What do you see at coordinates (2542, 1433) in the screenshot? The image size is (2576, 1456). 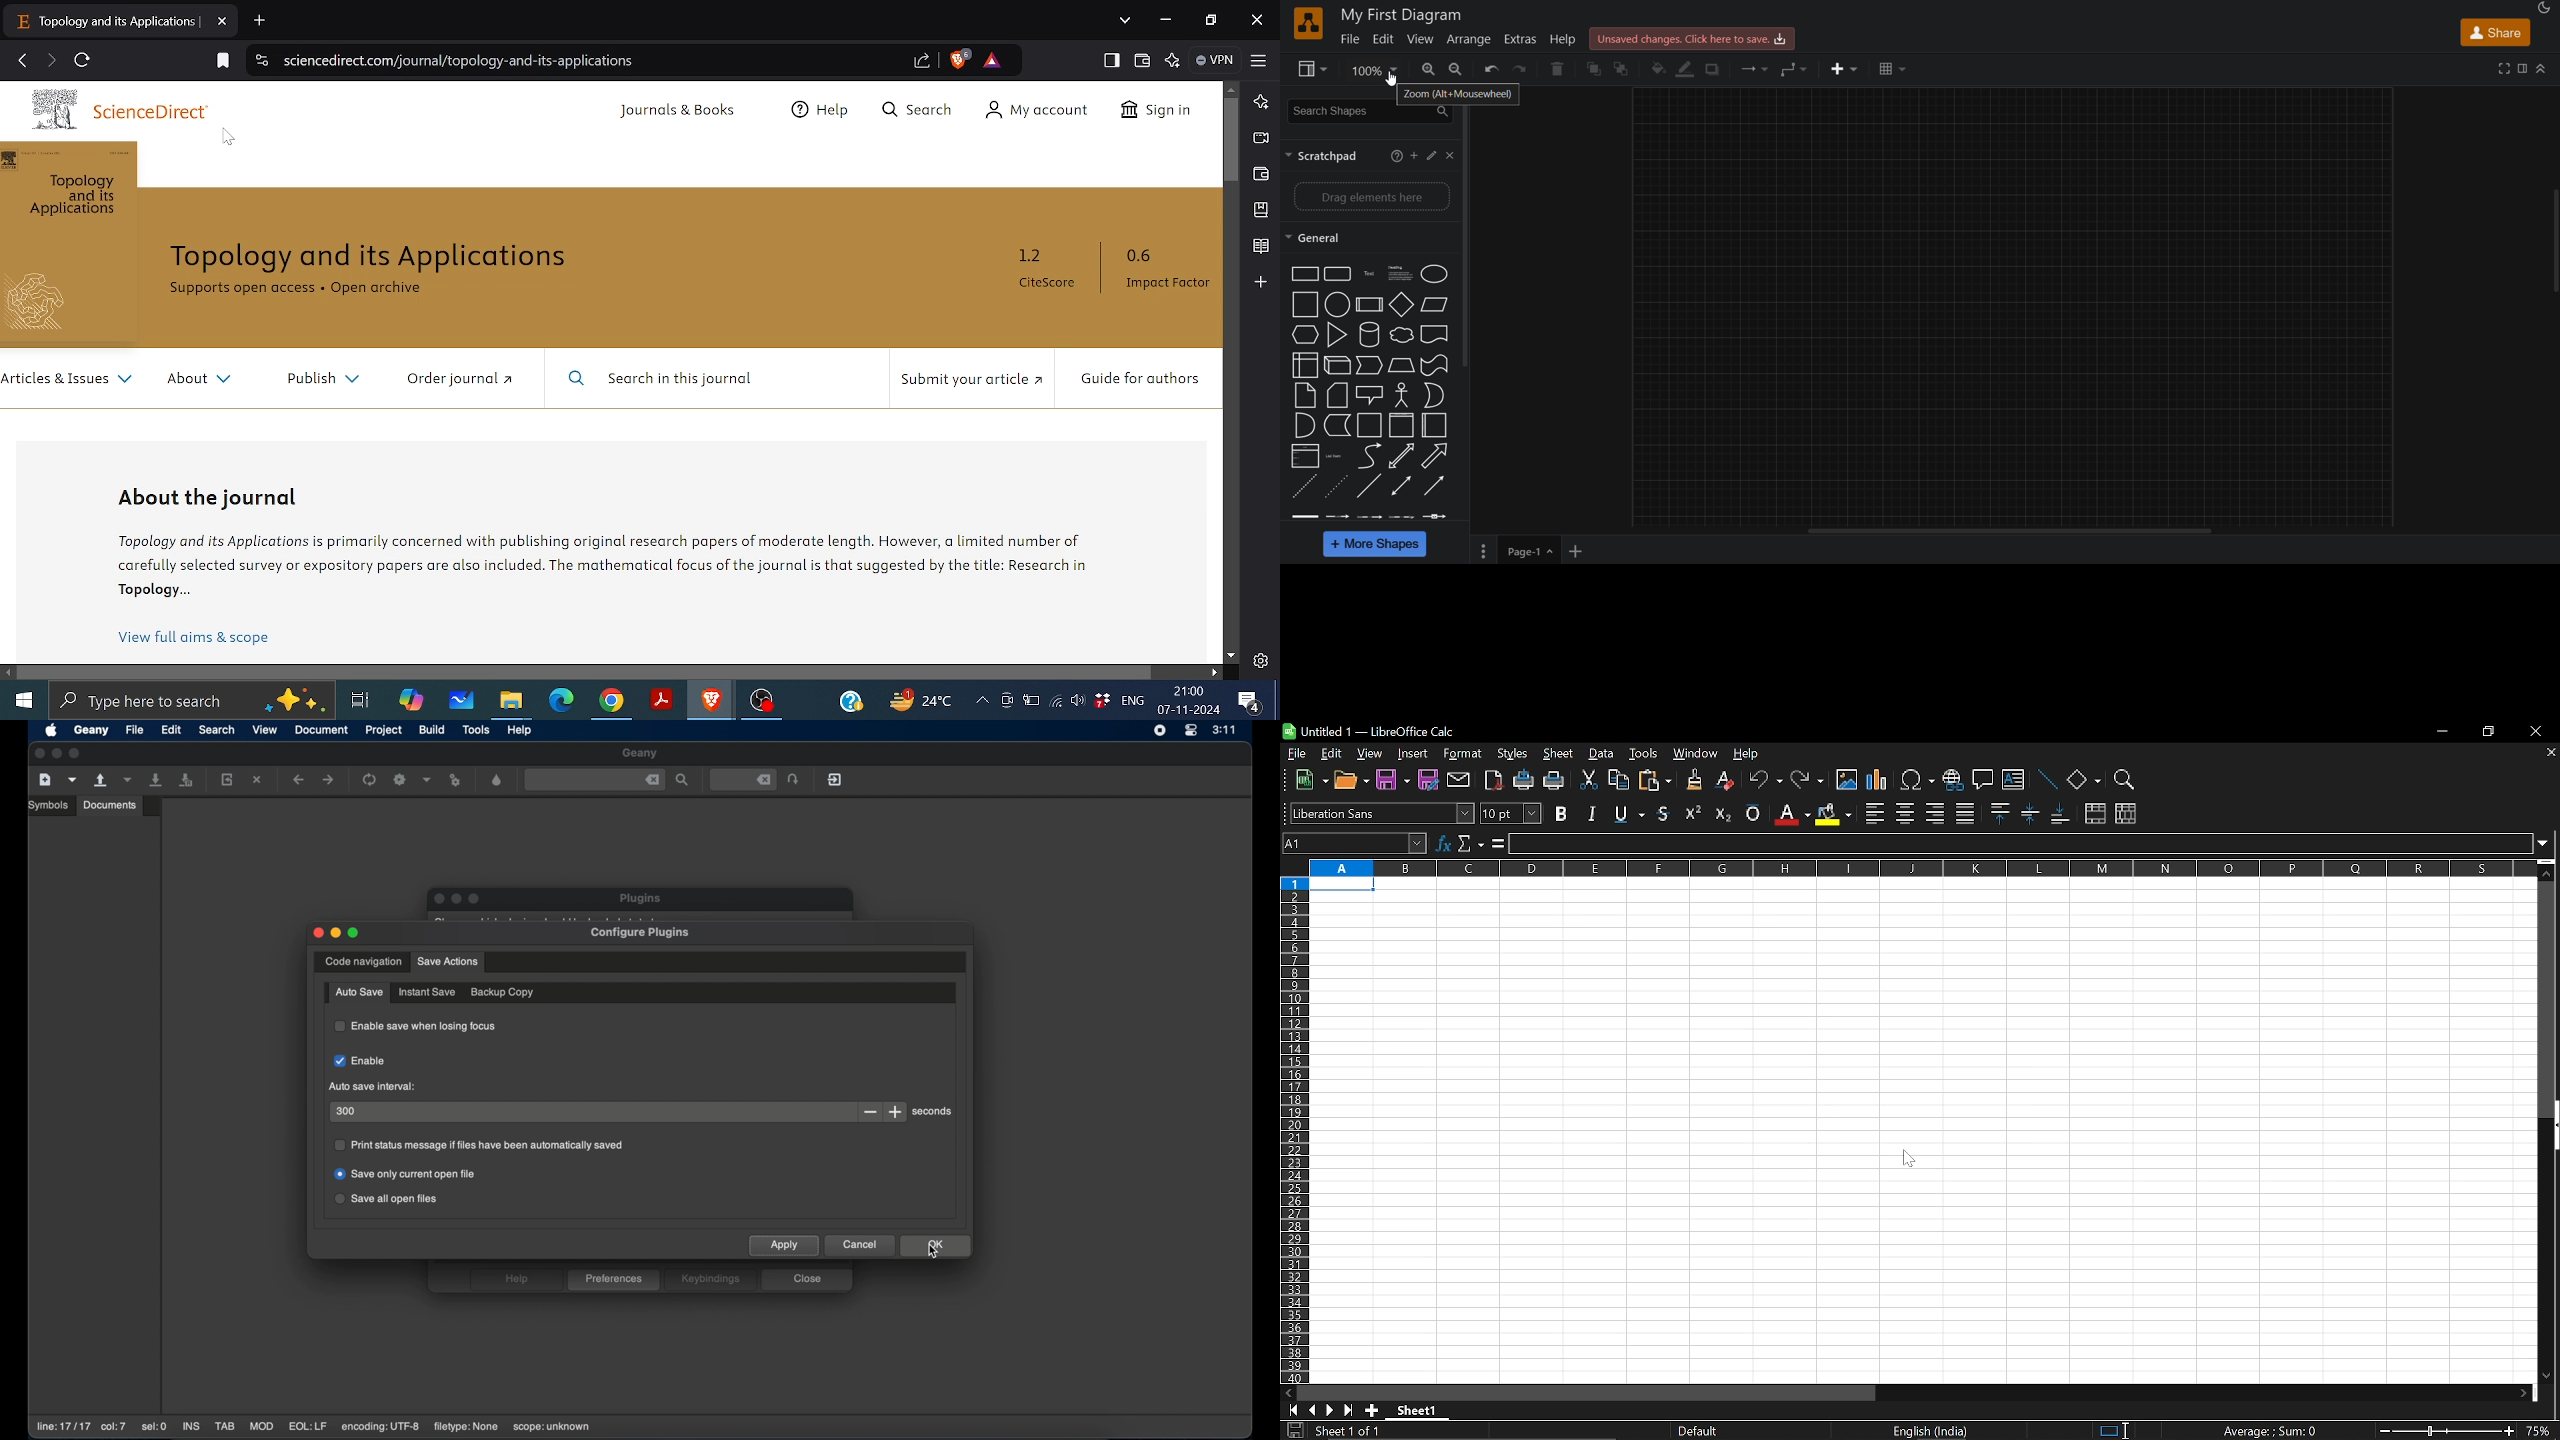 I see `current zoom` at bounding box center [2542, 1433].